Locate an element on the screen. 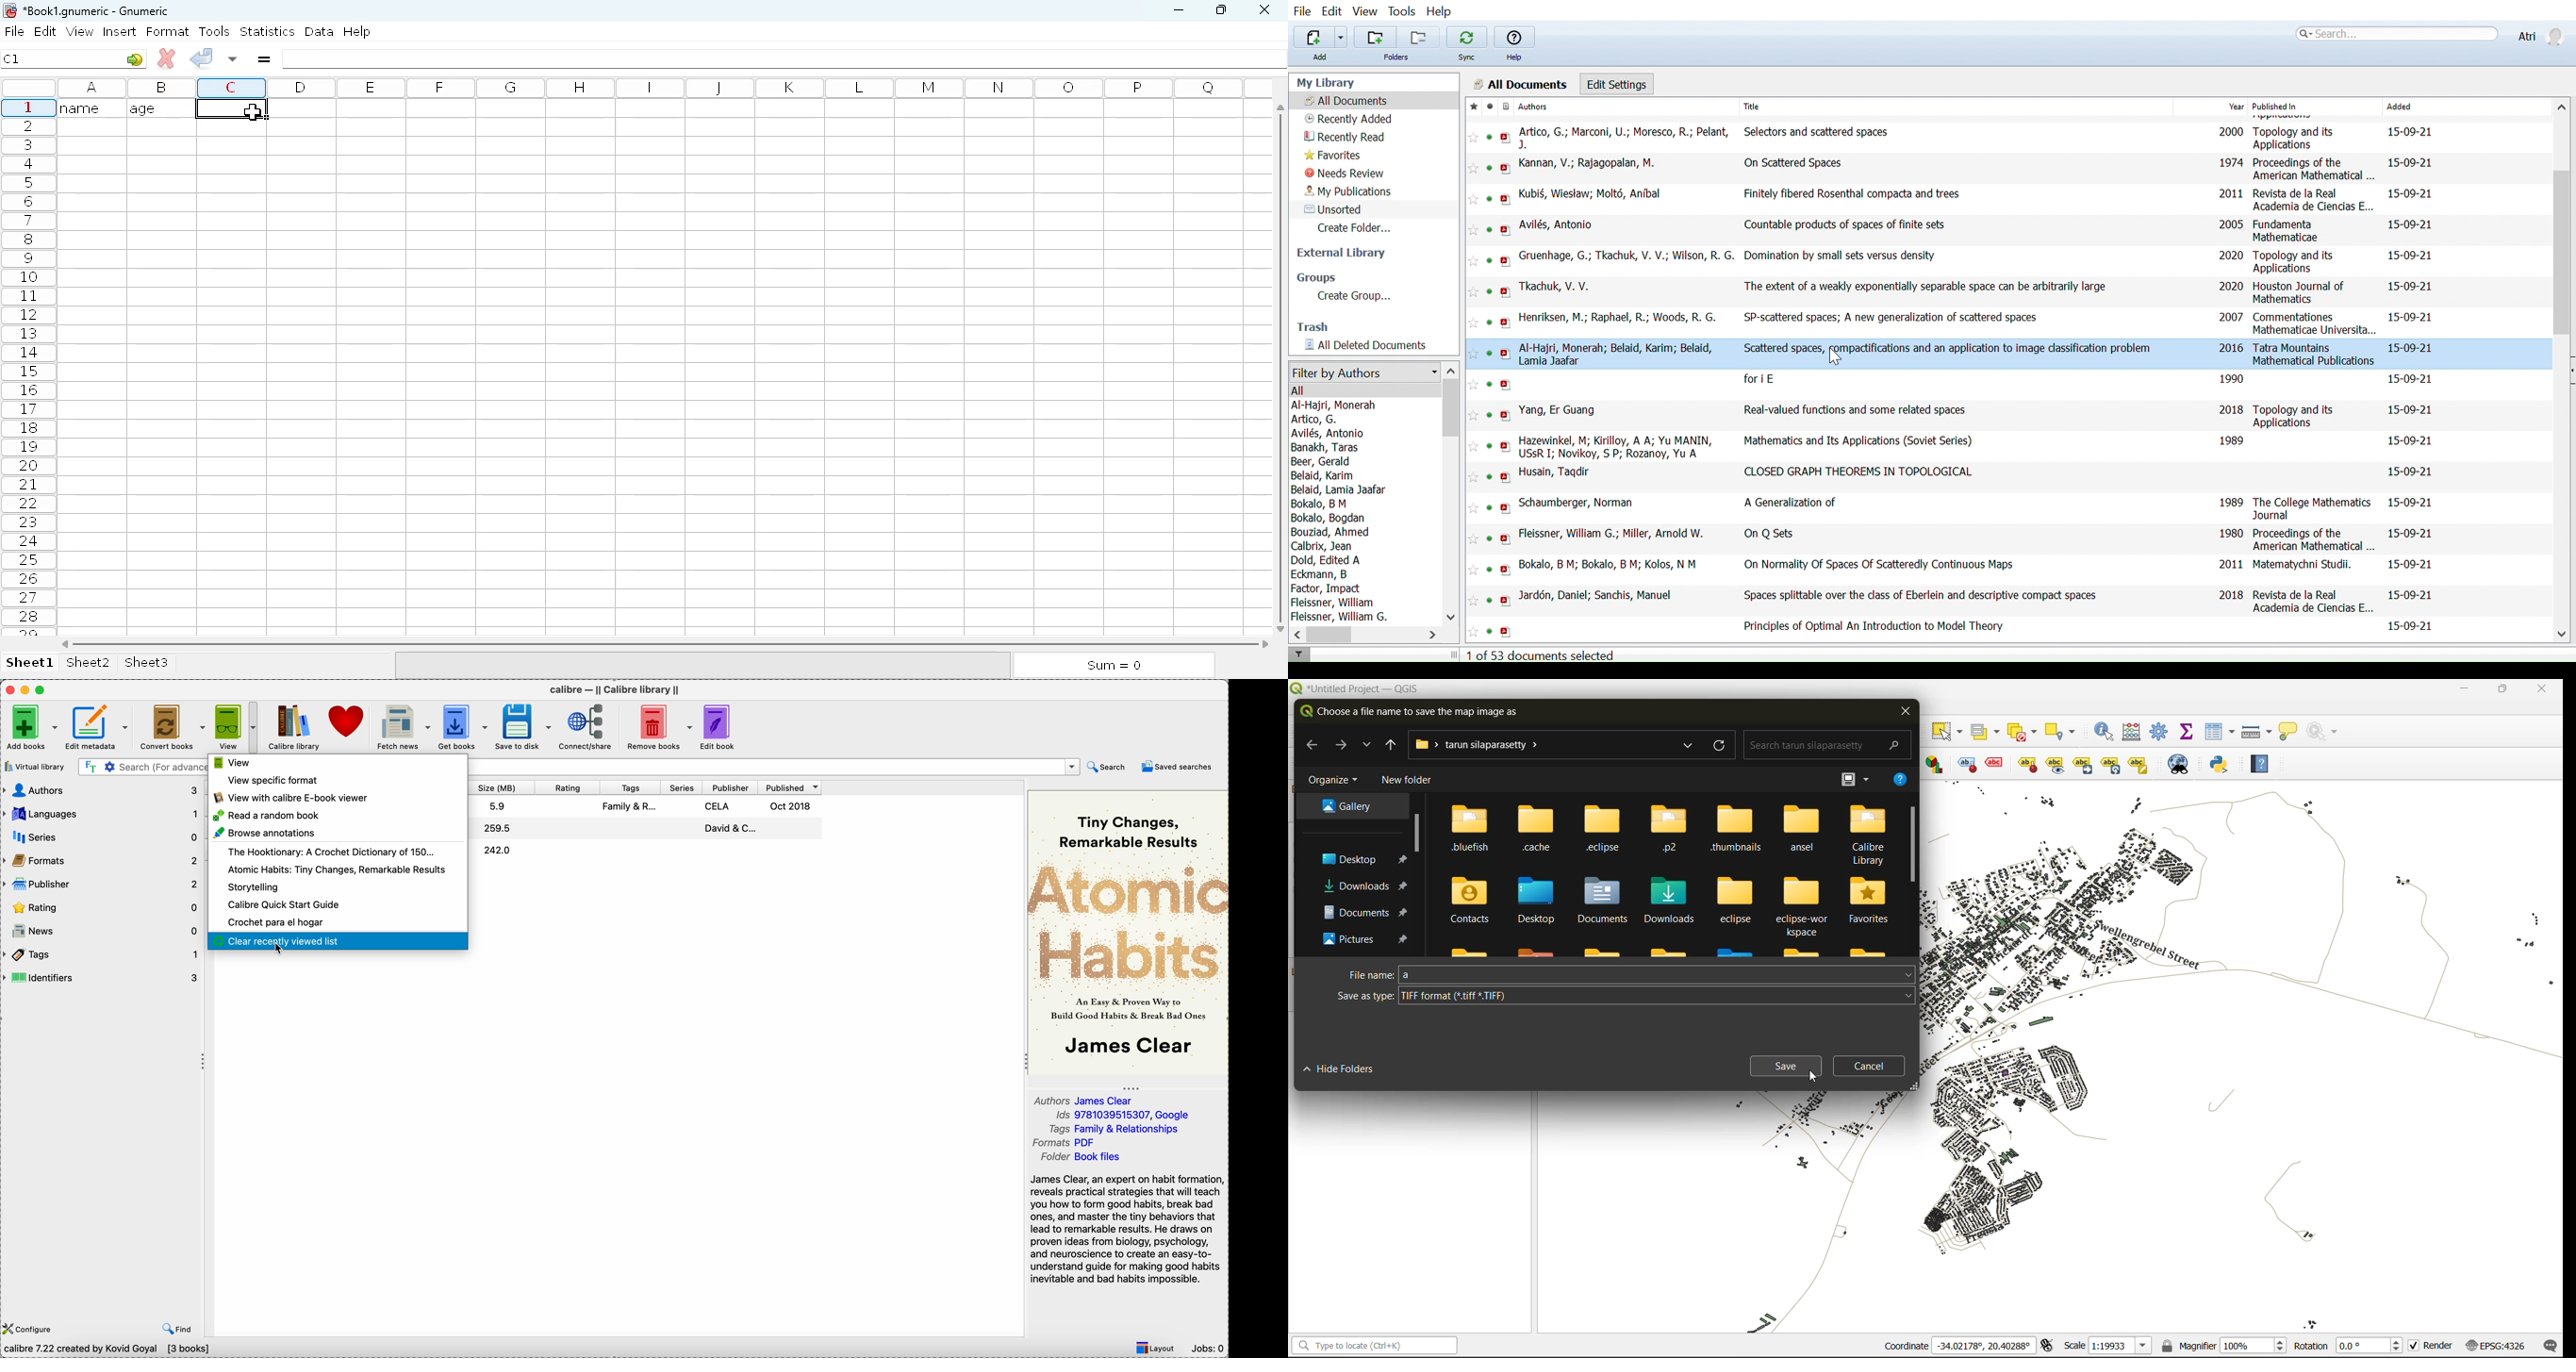 This screenshot has height=1372, width=2576. cancel change is located at coordinates (167, 58).